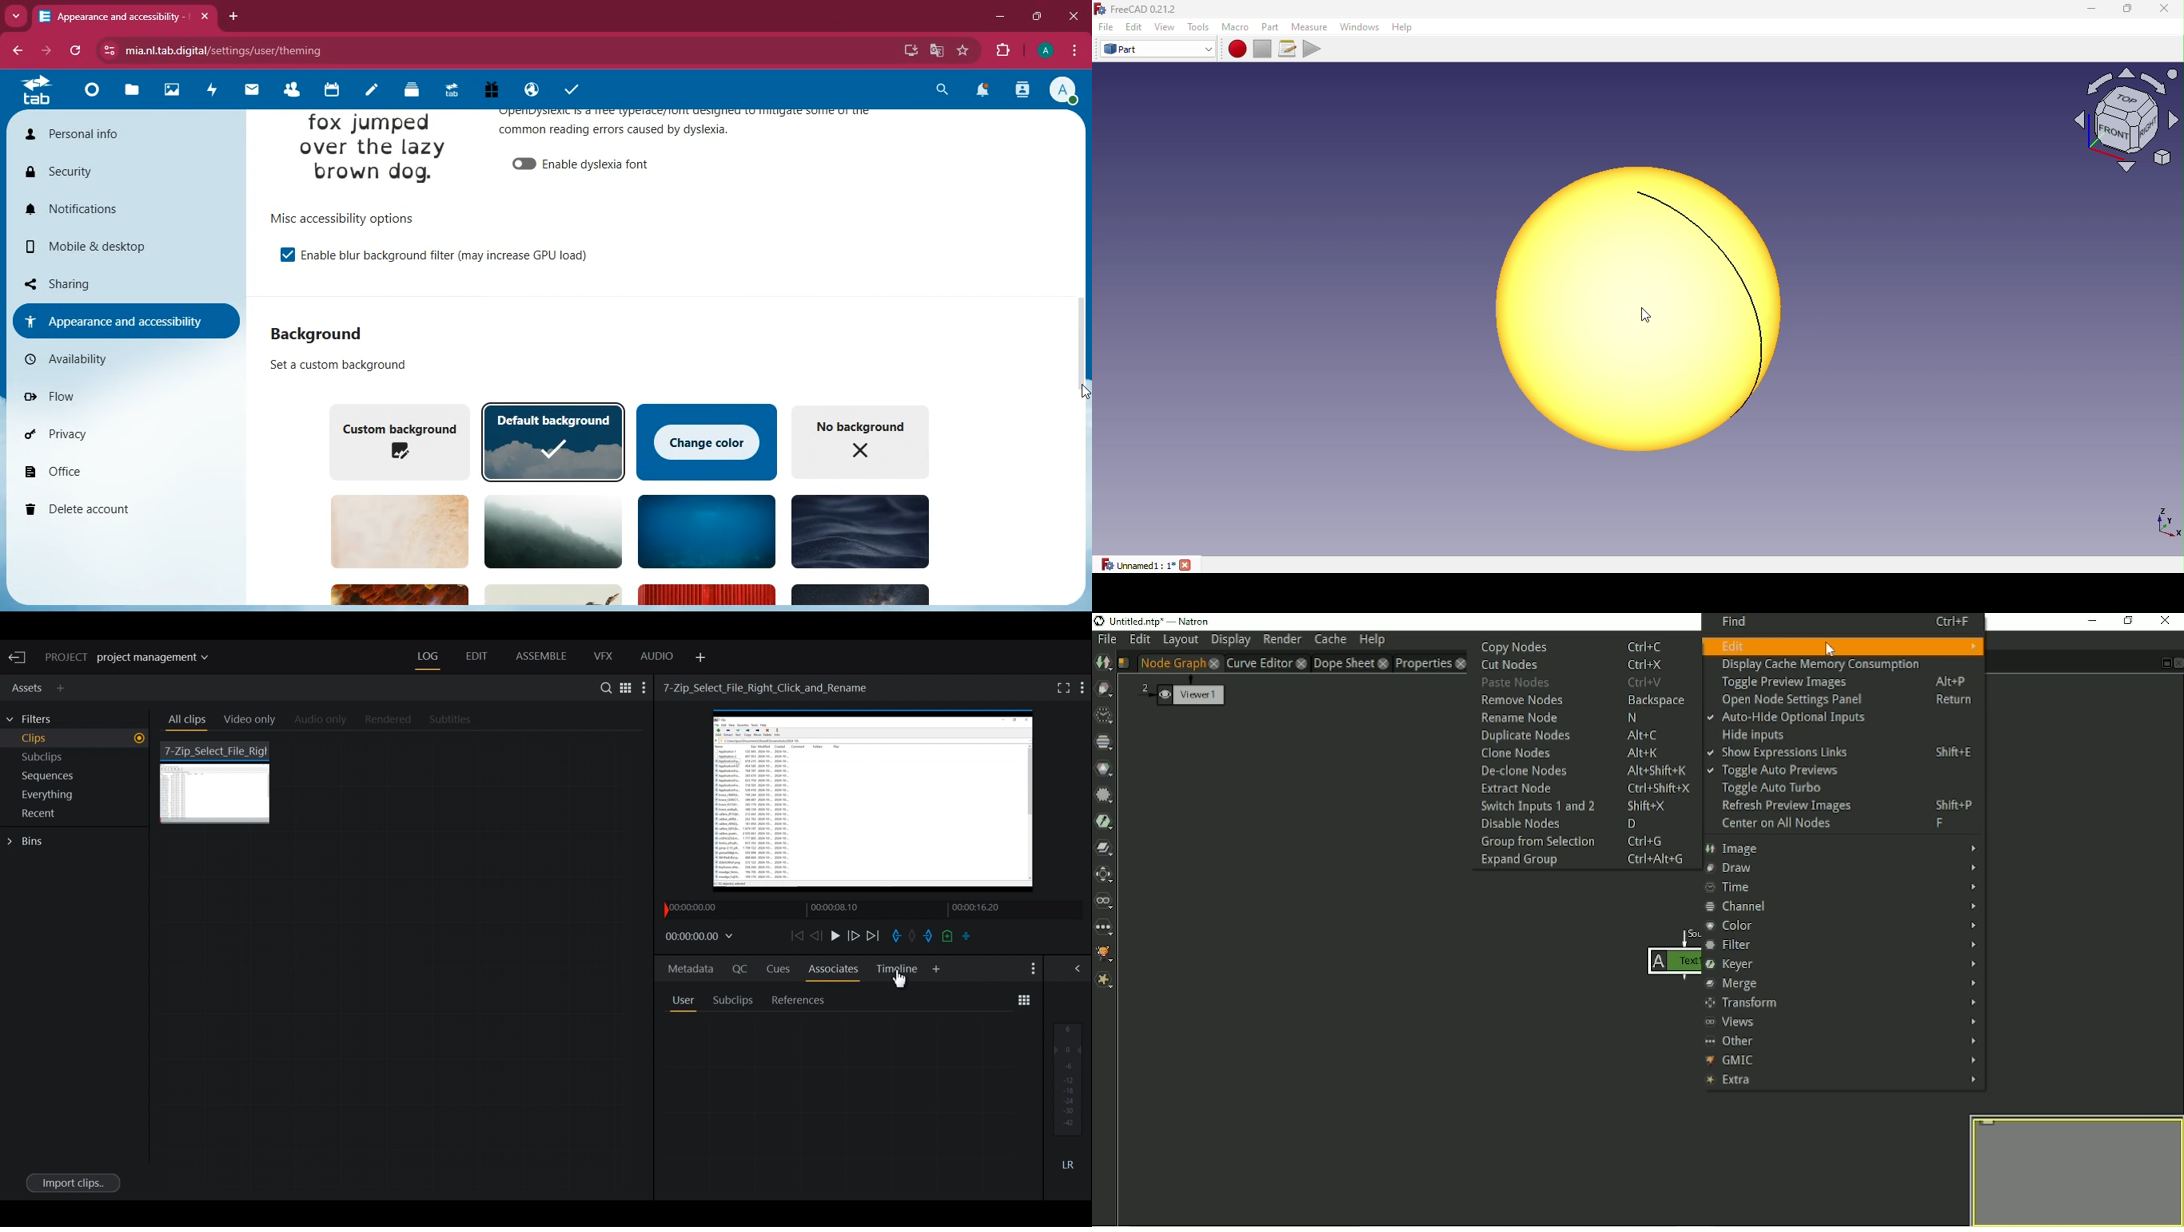 This screenshot has height=1232, width=2184. I want to click on options, so click(348, 215).